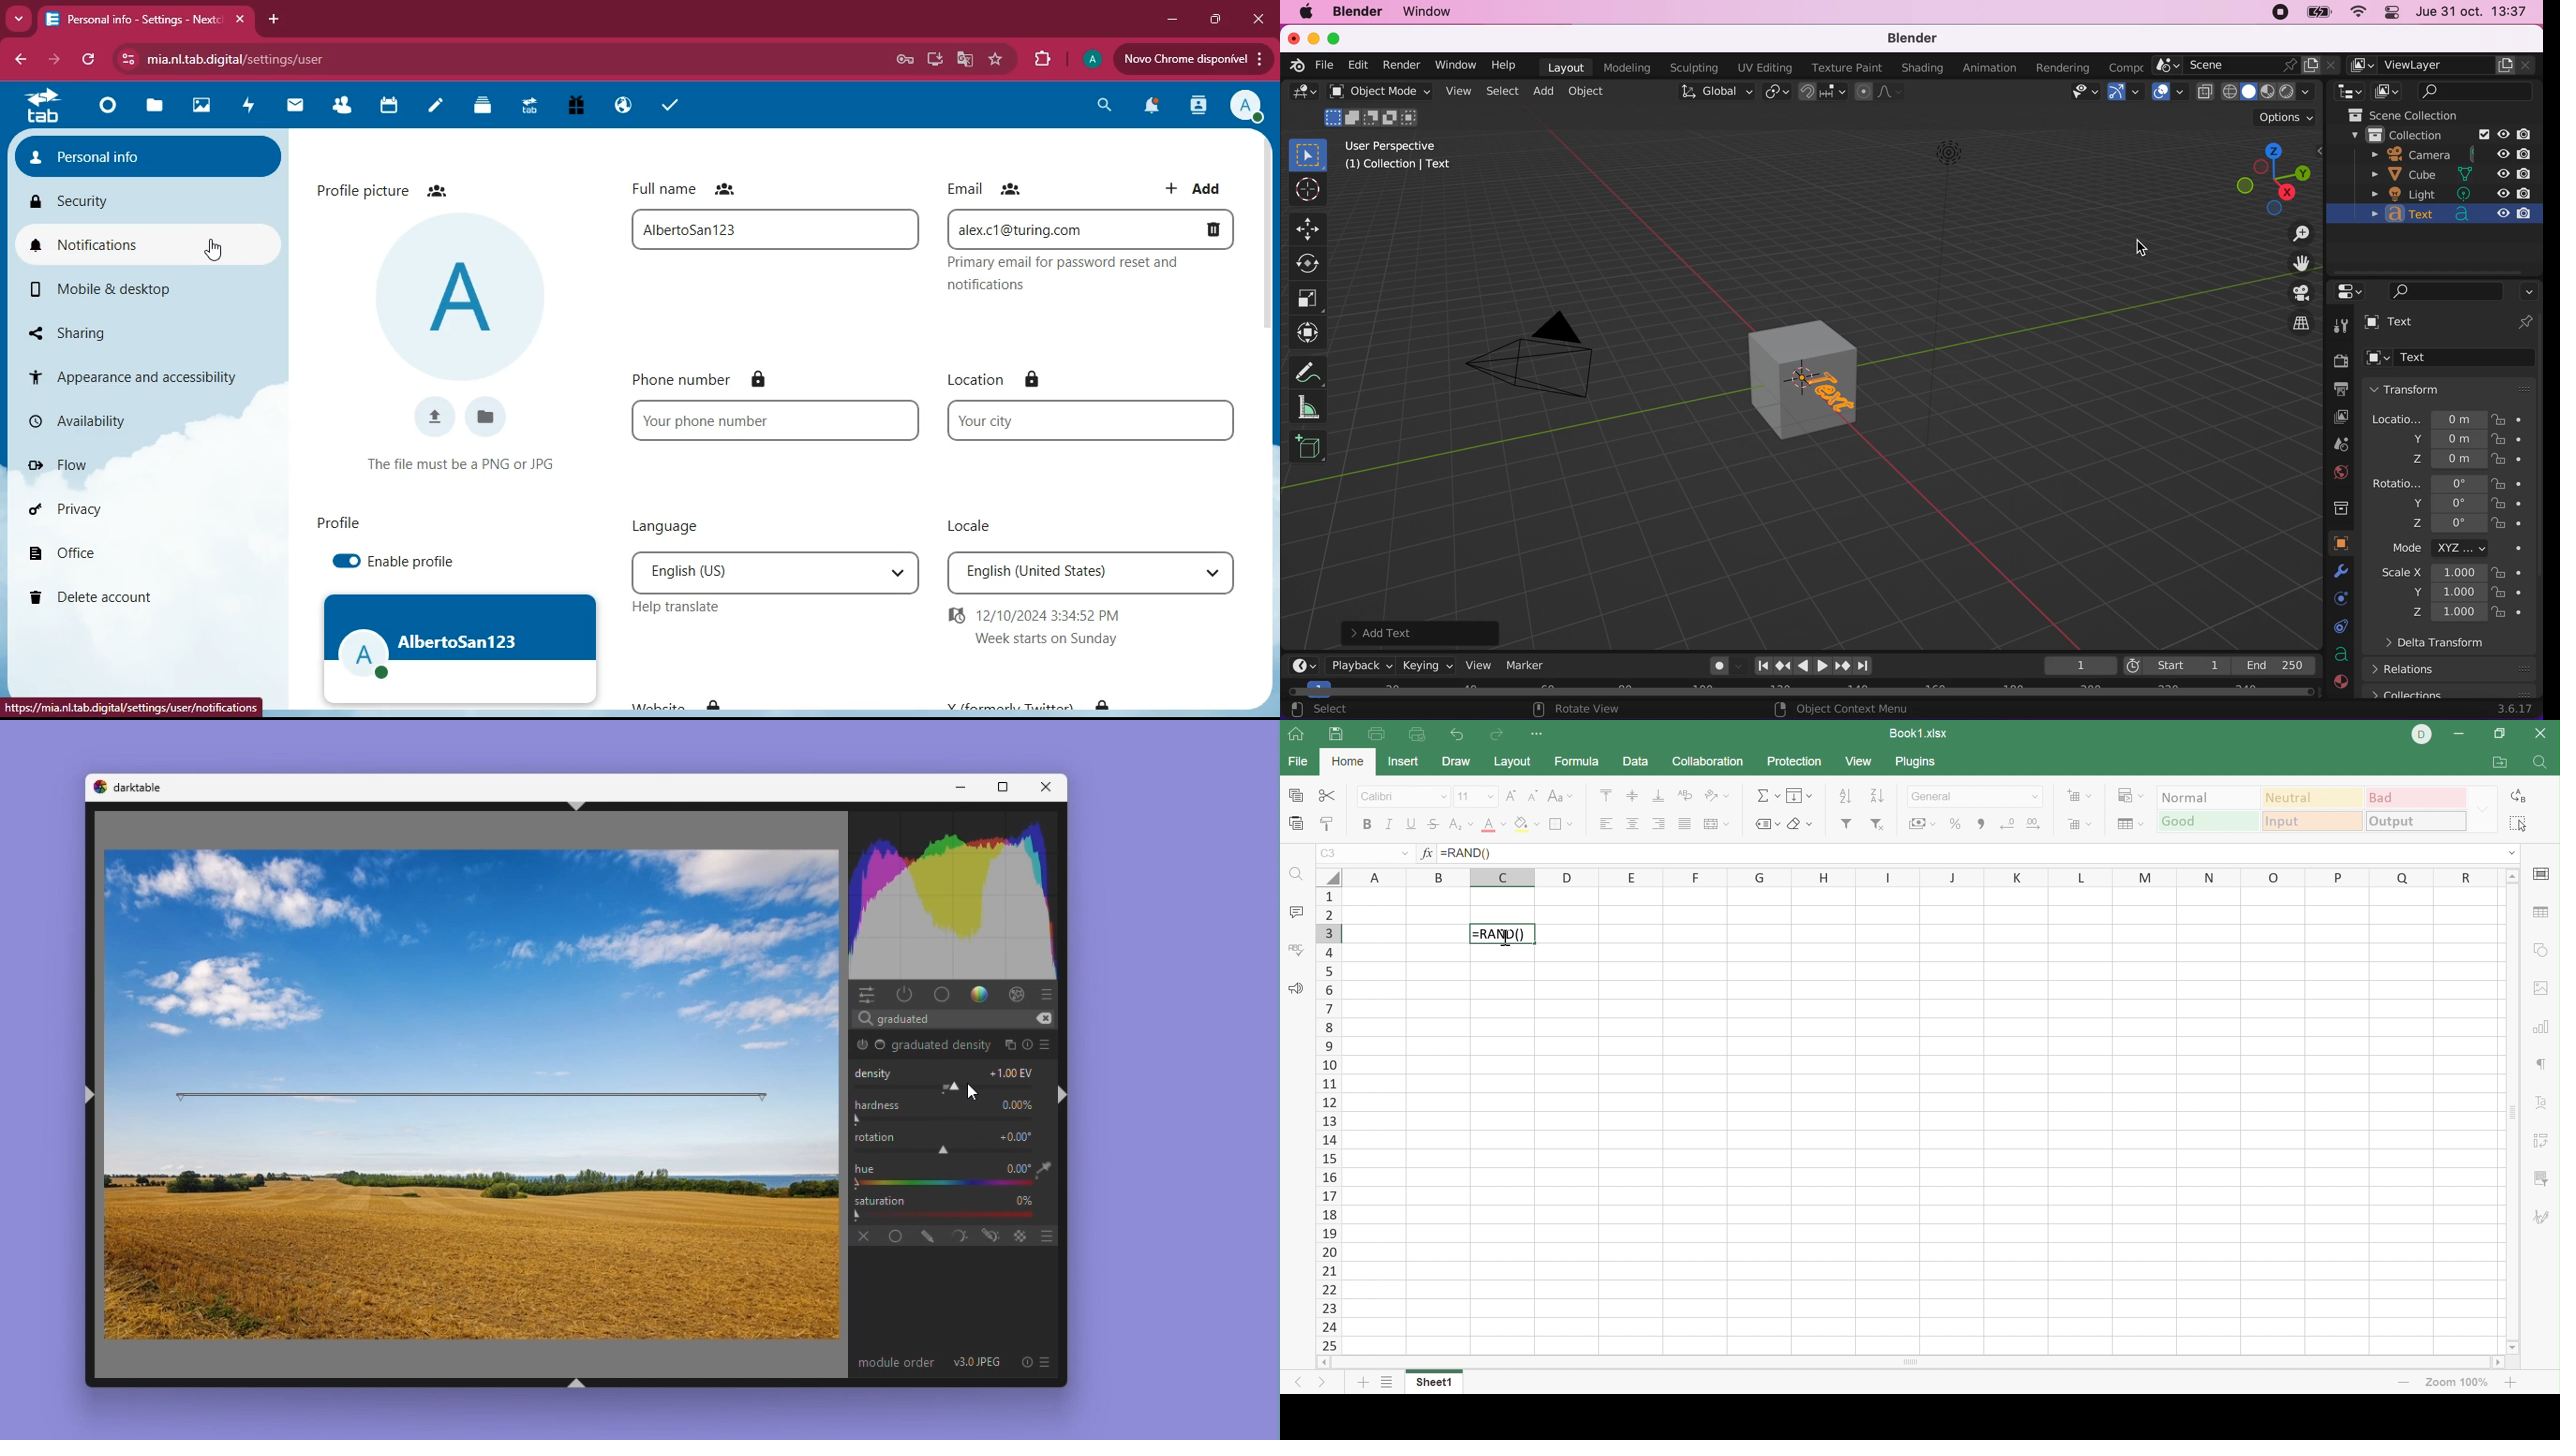 The image size is (2576, 1456). What do you see at coordinates (2340, 509) in the screenshot?
I see `collection` at bounding box center [2340, 509].